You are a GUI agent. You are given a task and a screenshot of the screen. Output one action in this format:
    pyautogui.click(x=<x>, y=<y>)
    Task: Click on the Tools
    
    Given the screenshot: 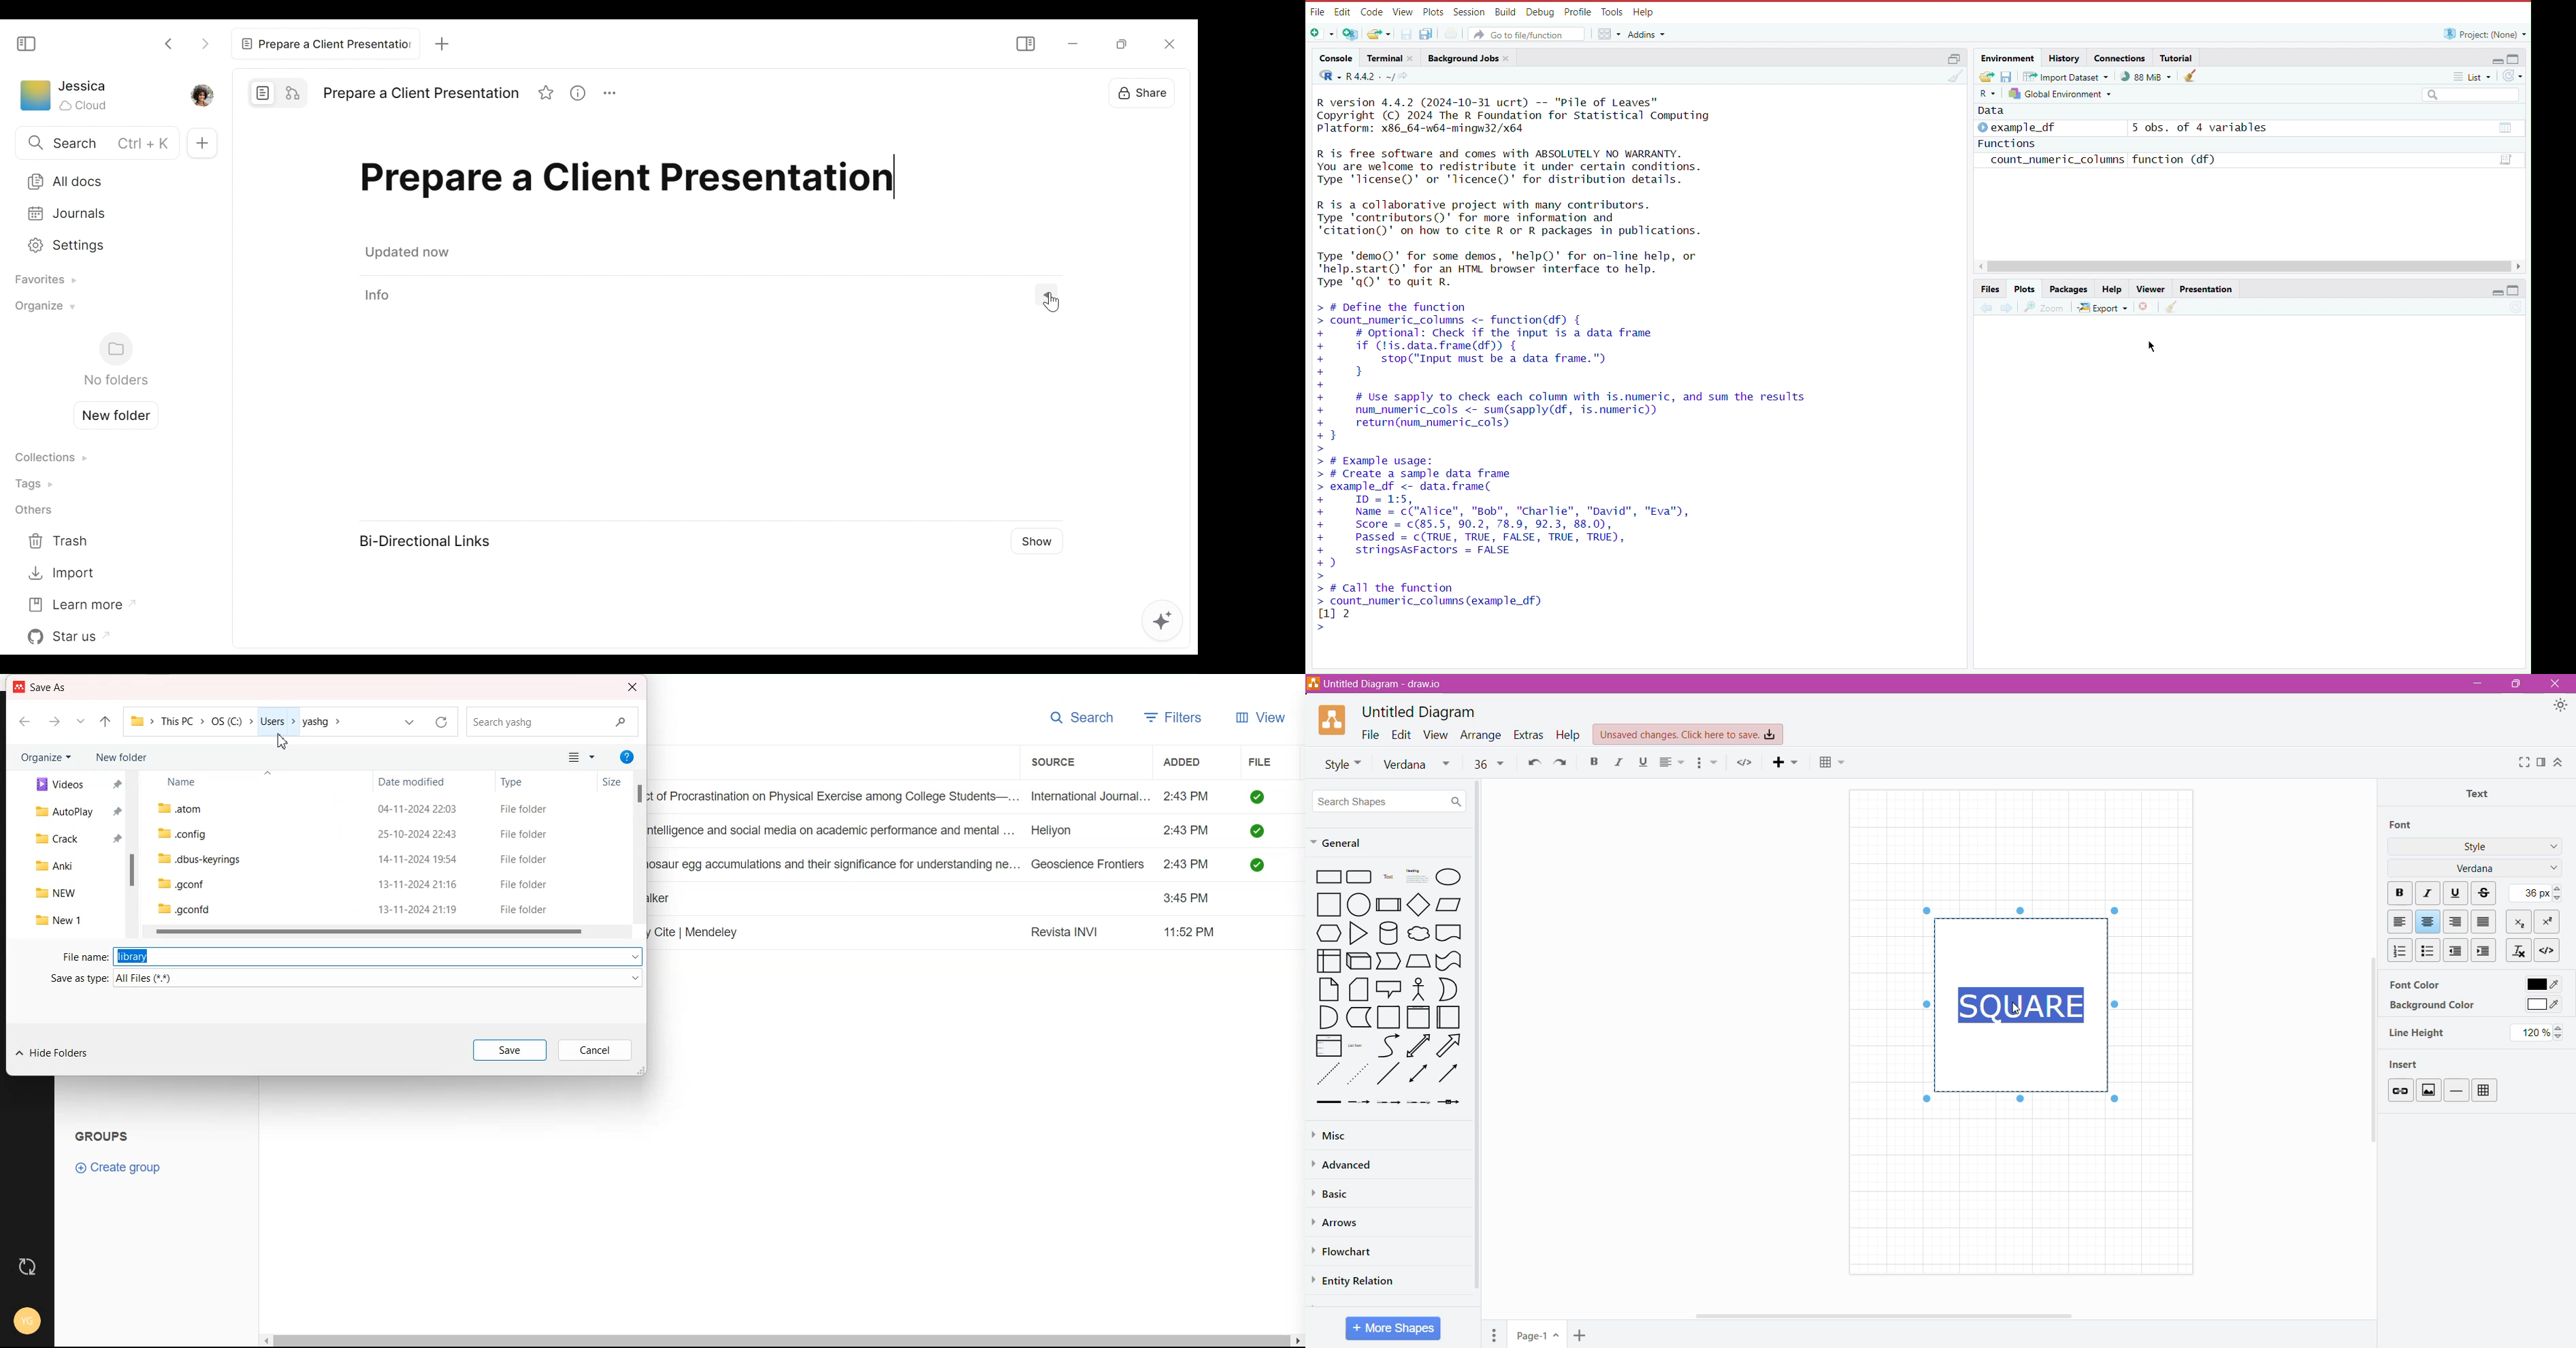 What is the action you would take?
    pyautogui.click(x=1610, y=13)
    